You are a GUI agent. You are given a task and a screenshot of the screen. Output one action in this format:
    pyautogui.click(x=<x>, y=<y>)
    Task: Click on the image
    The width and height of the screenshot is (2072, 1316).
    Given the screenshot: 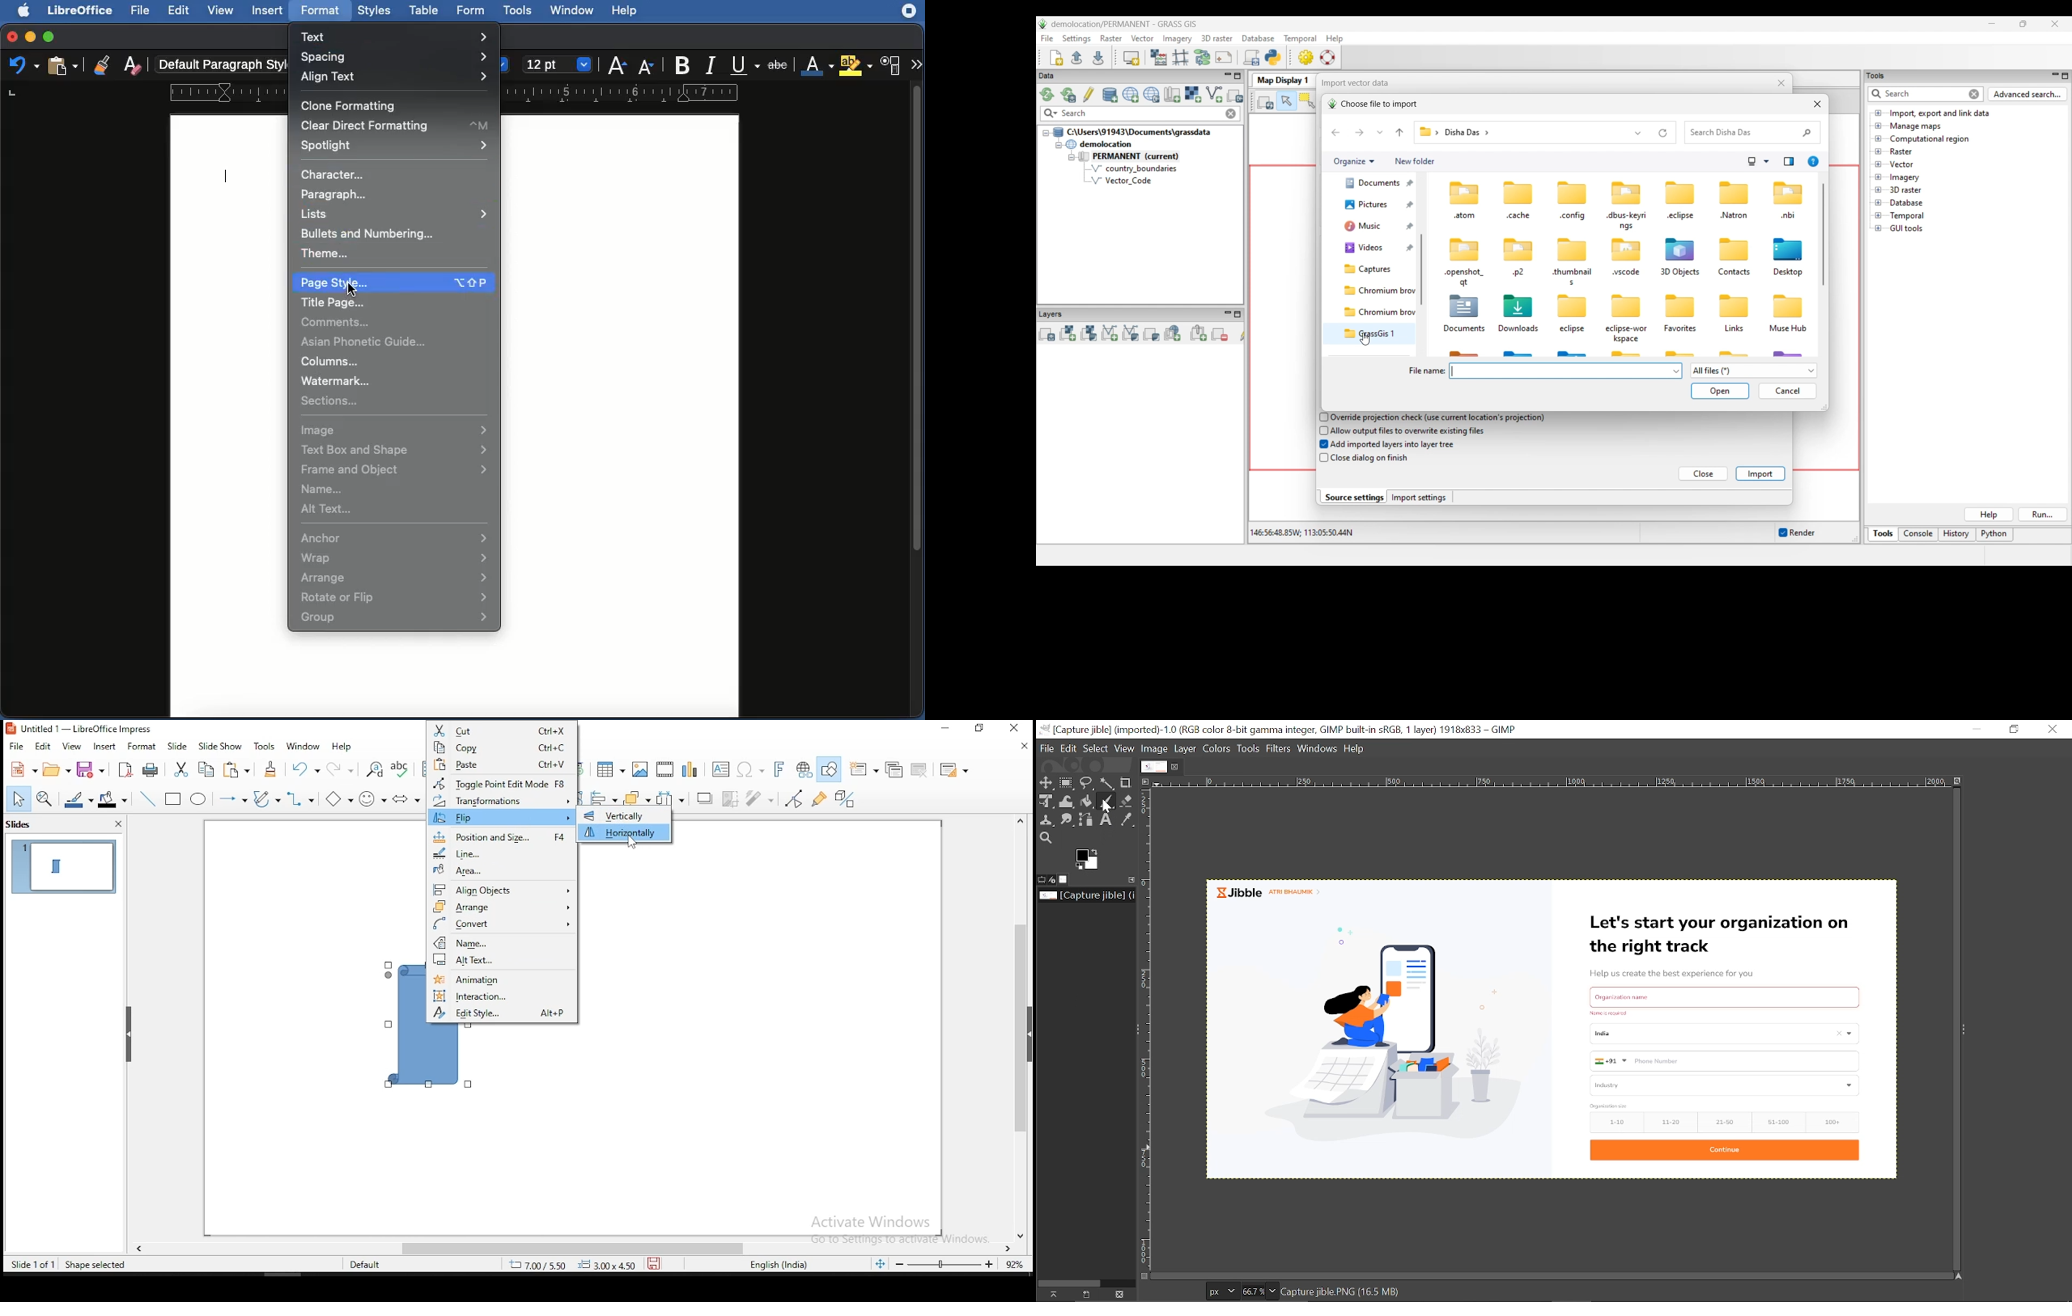 What is the action you would take?
    pyautogui.click(x=641, y=769)
    